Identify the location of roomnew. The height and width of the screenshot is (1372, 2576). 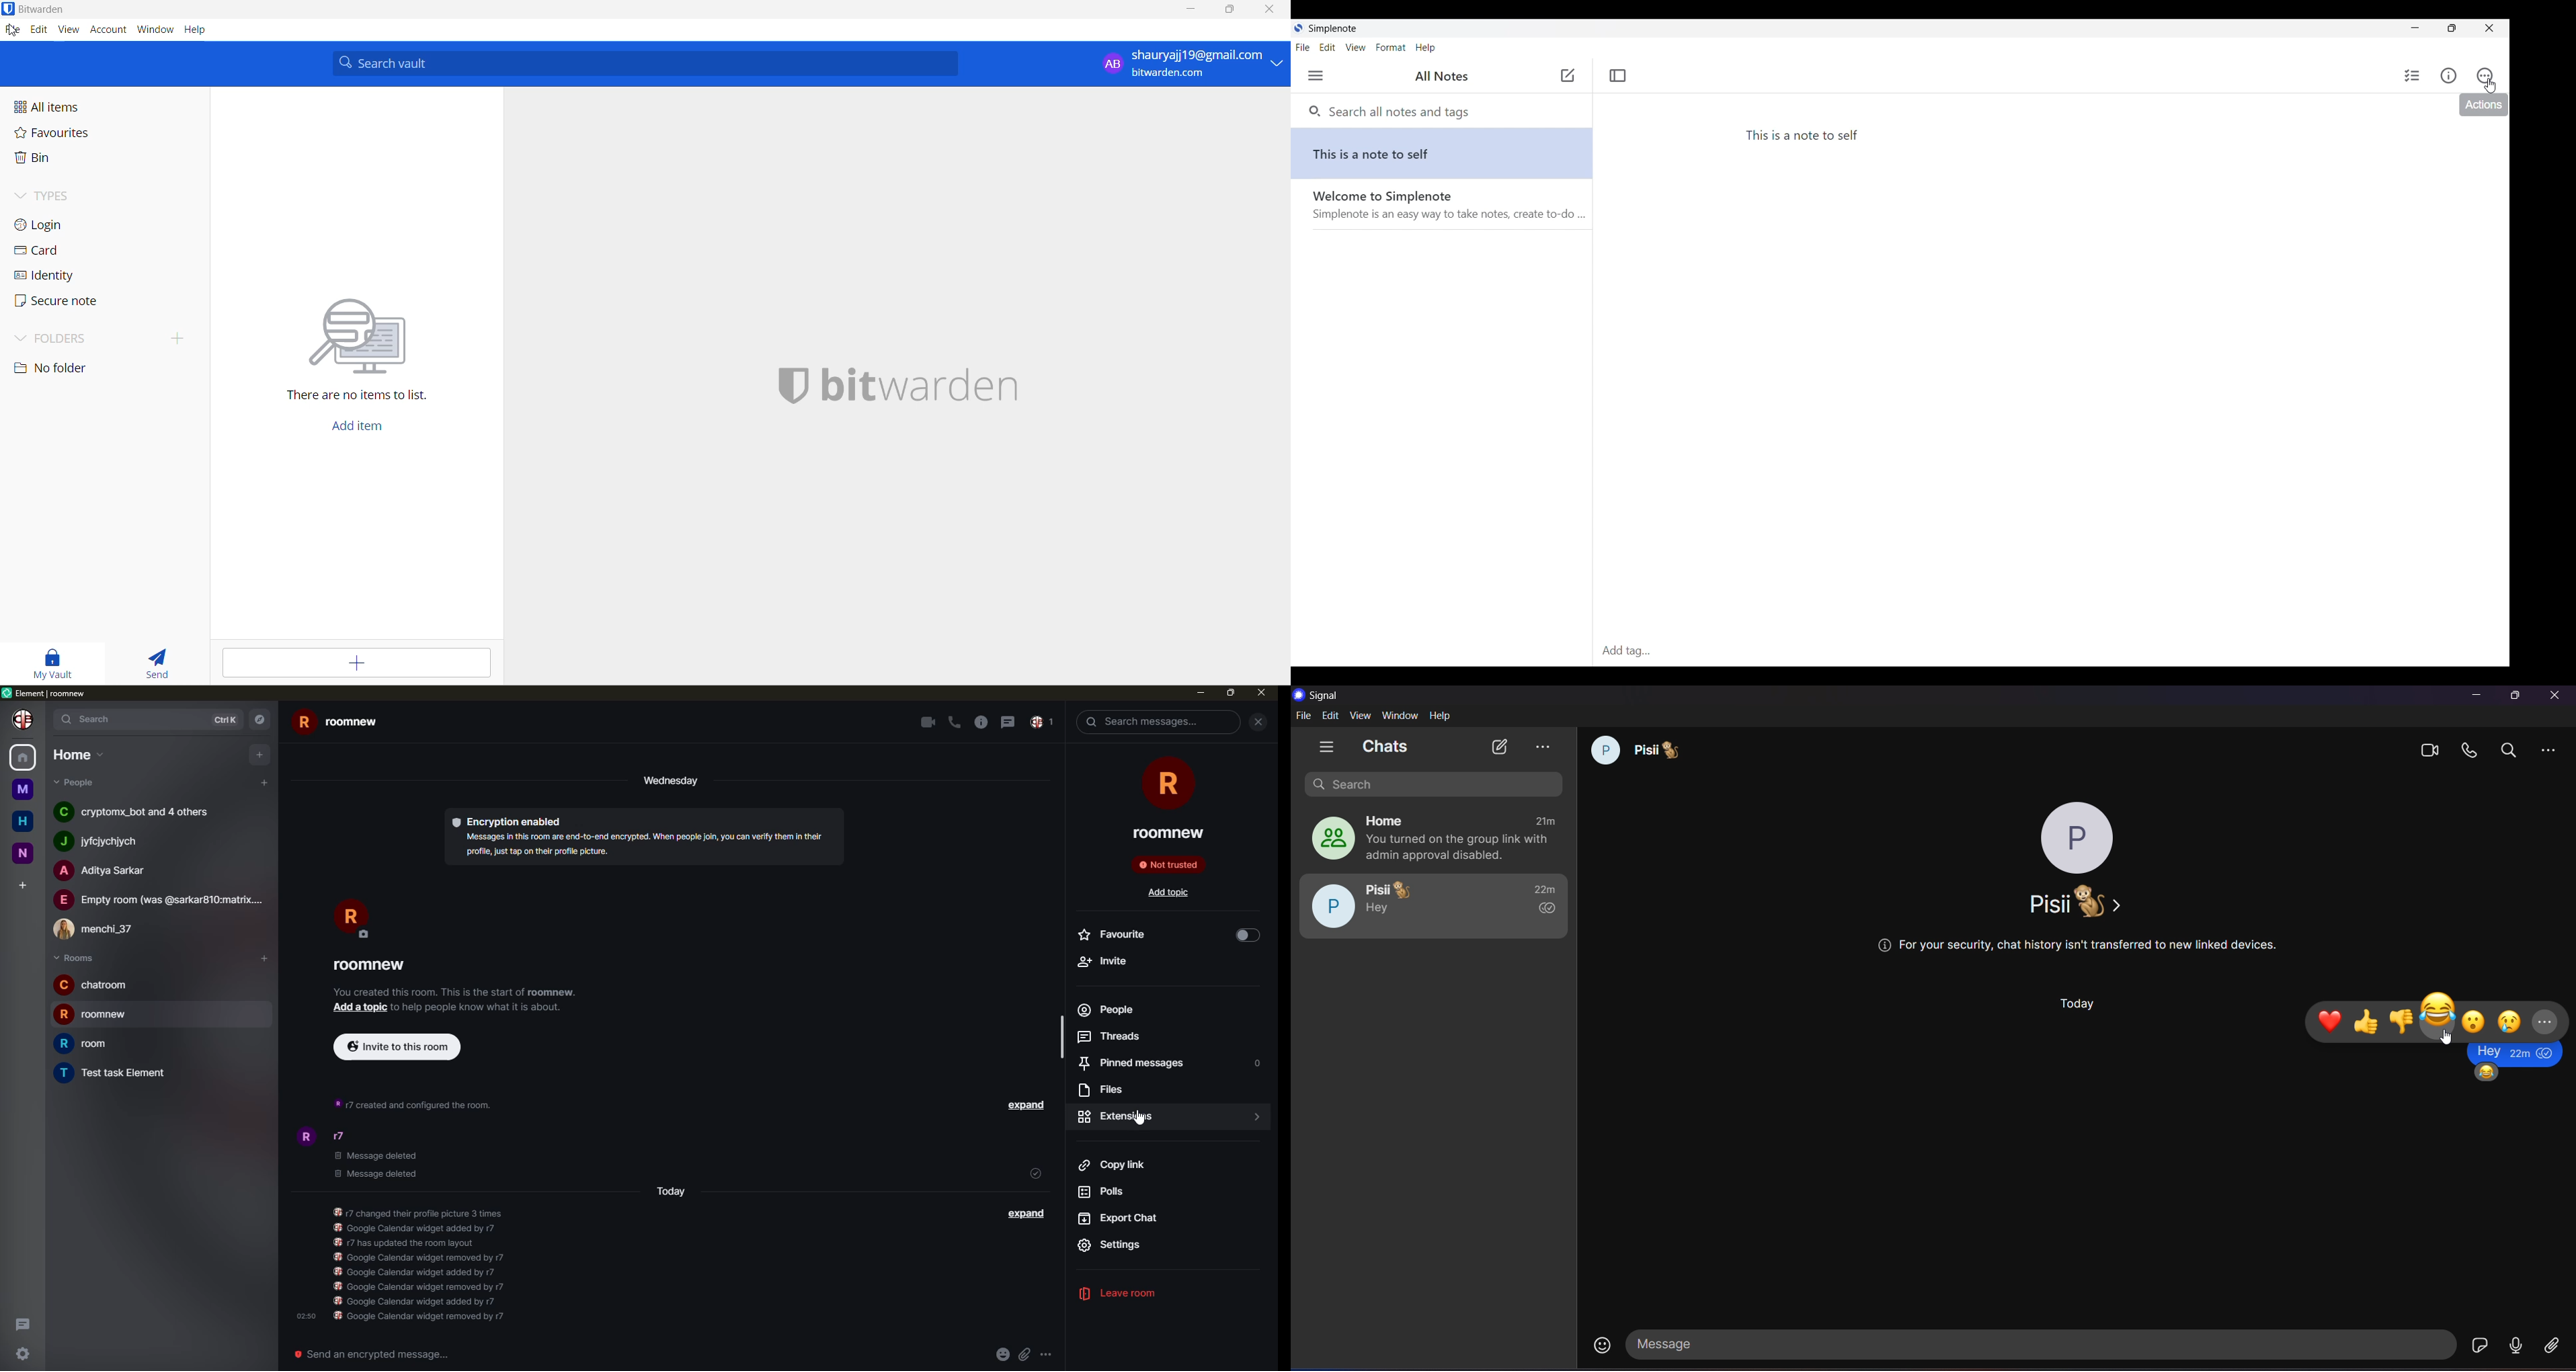
(1164, 833).